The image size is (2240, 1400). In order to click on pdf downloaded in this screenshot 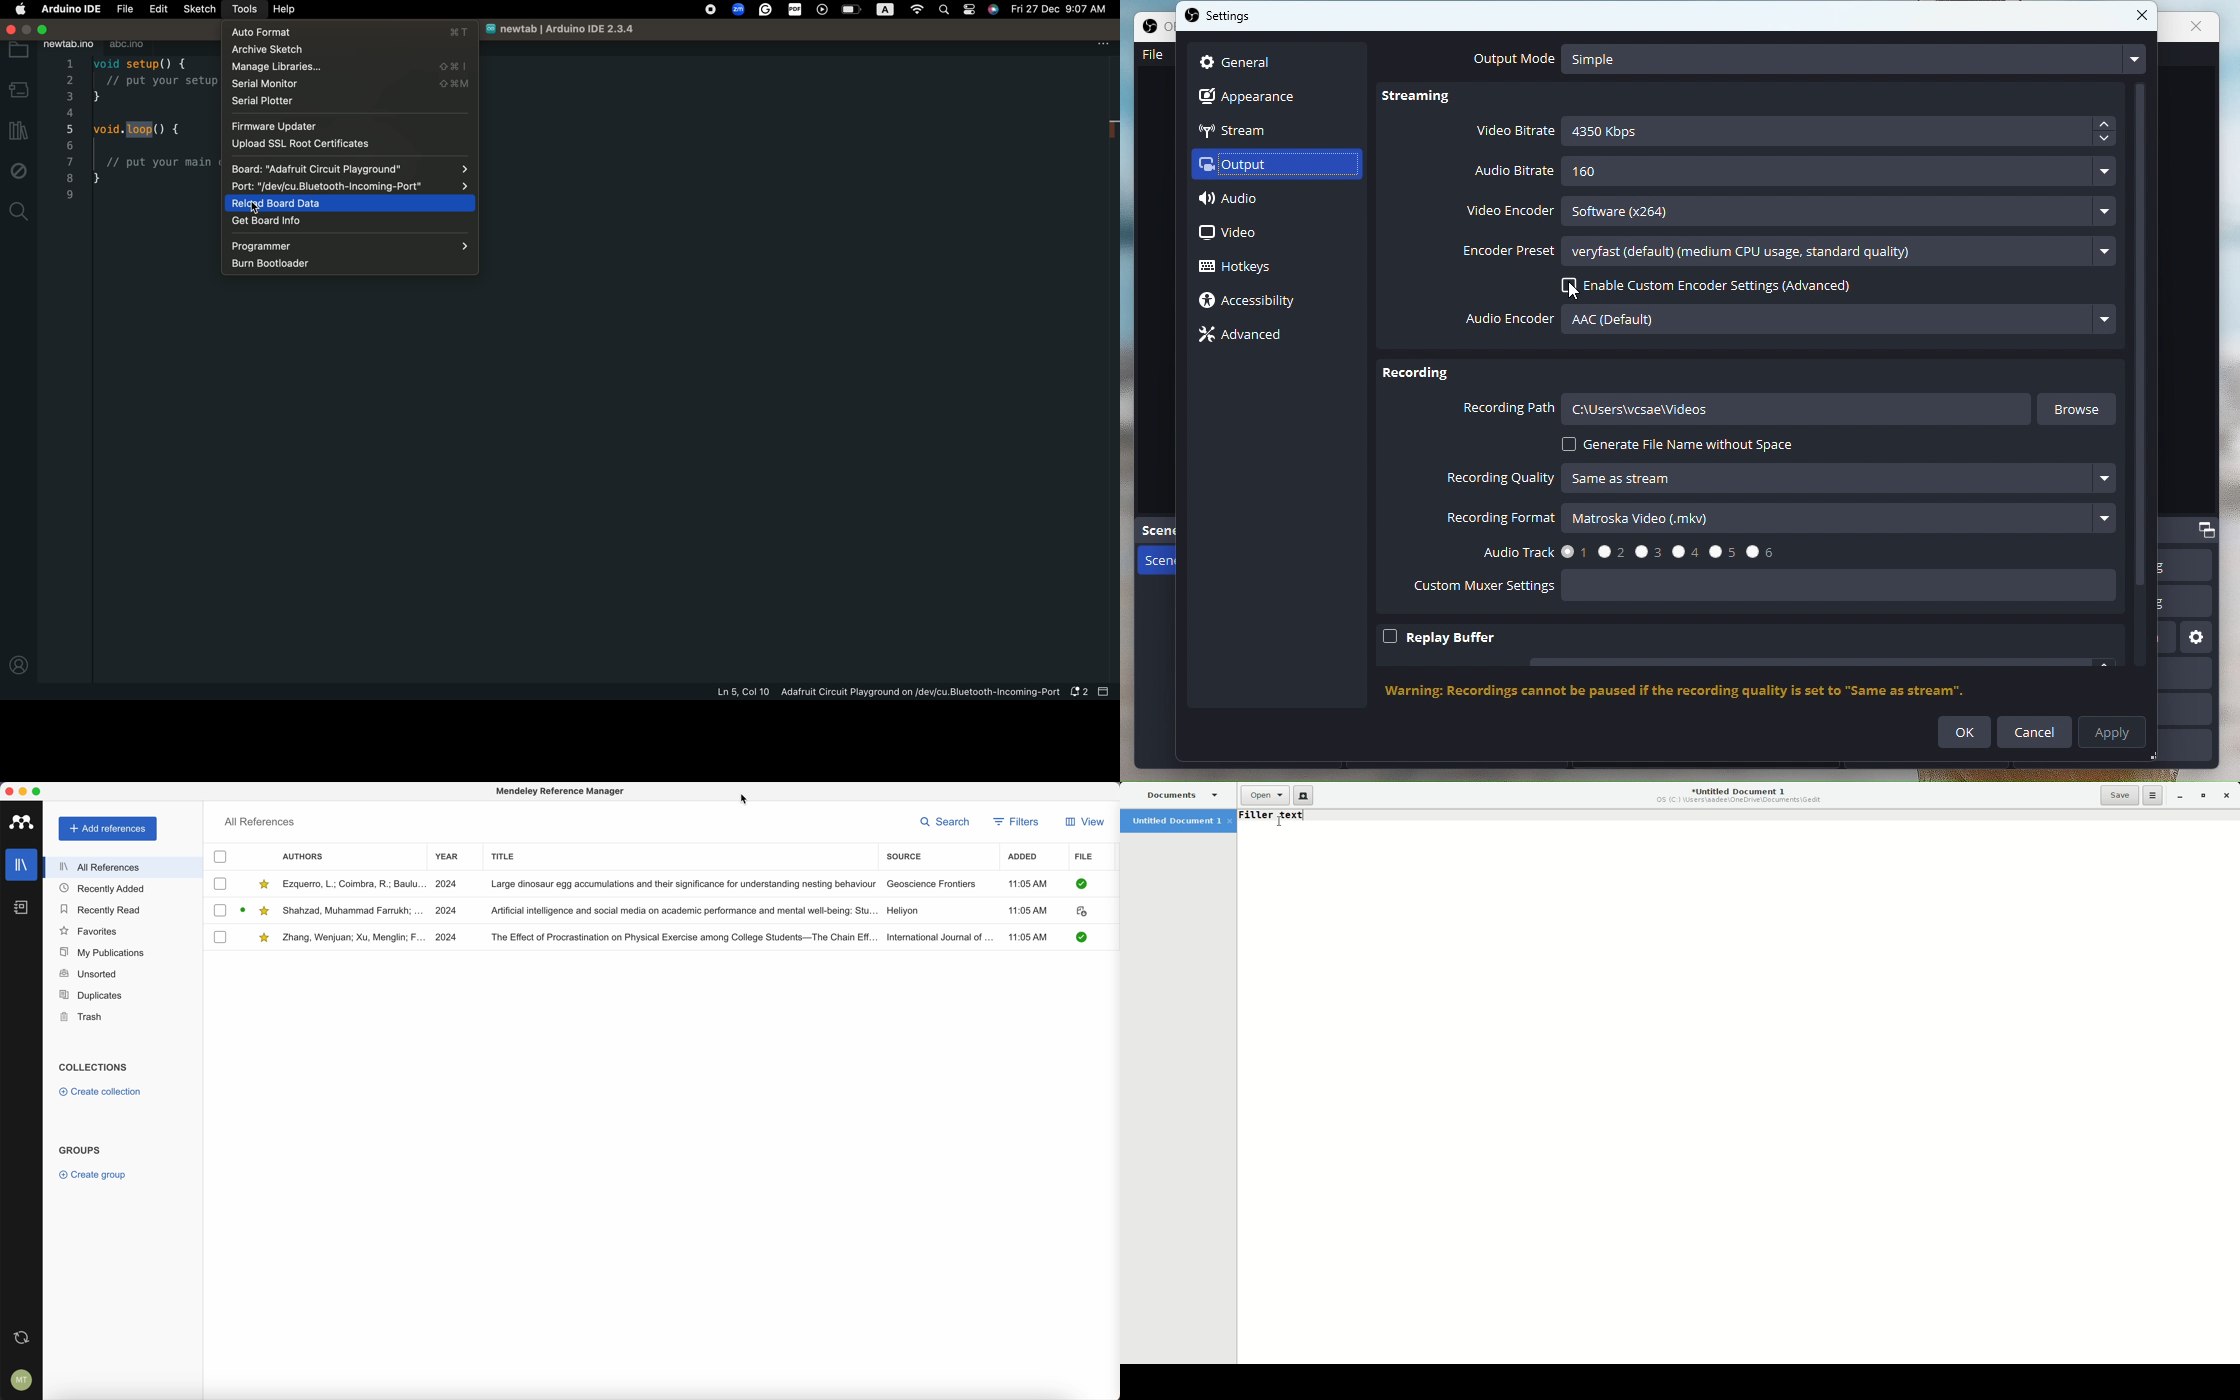, I will do `click(1077, 937)`.